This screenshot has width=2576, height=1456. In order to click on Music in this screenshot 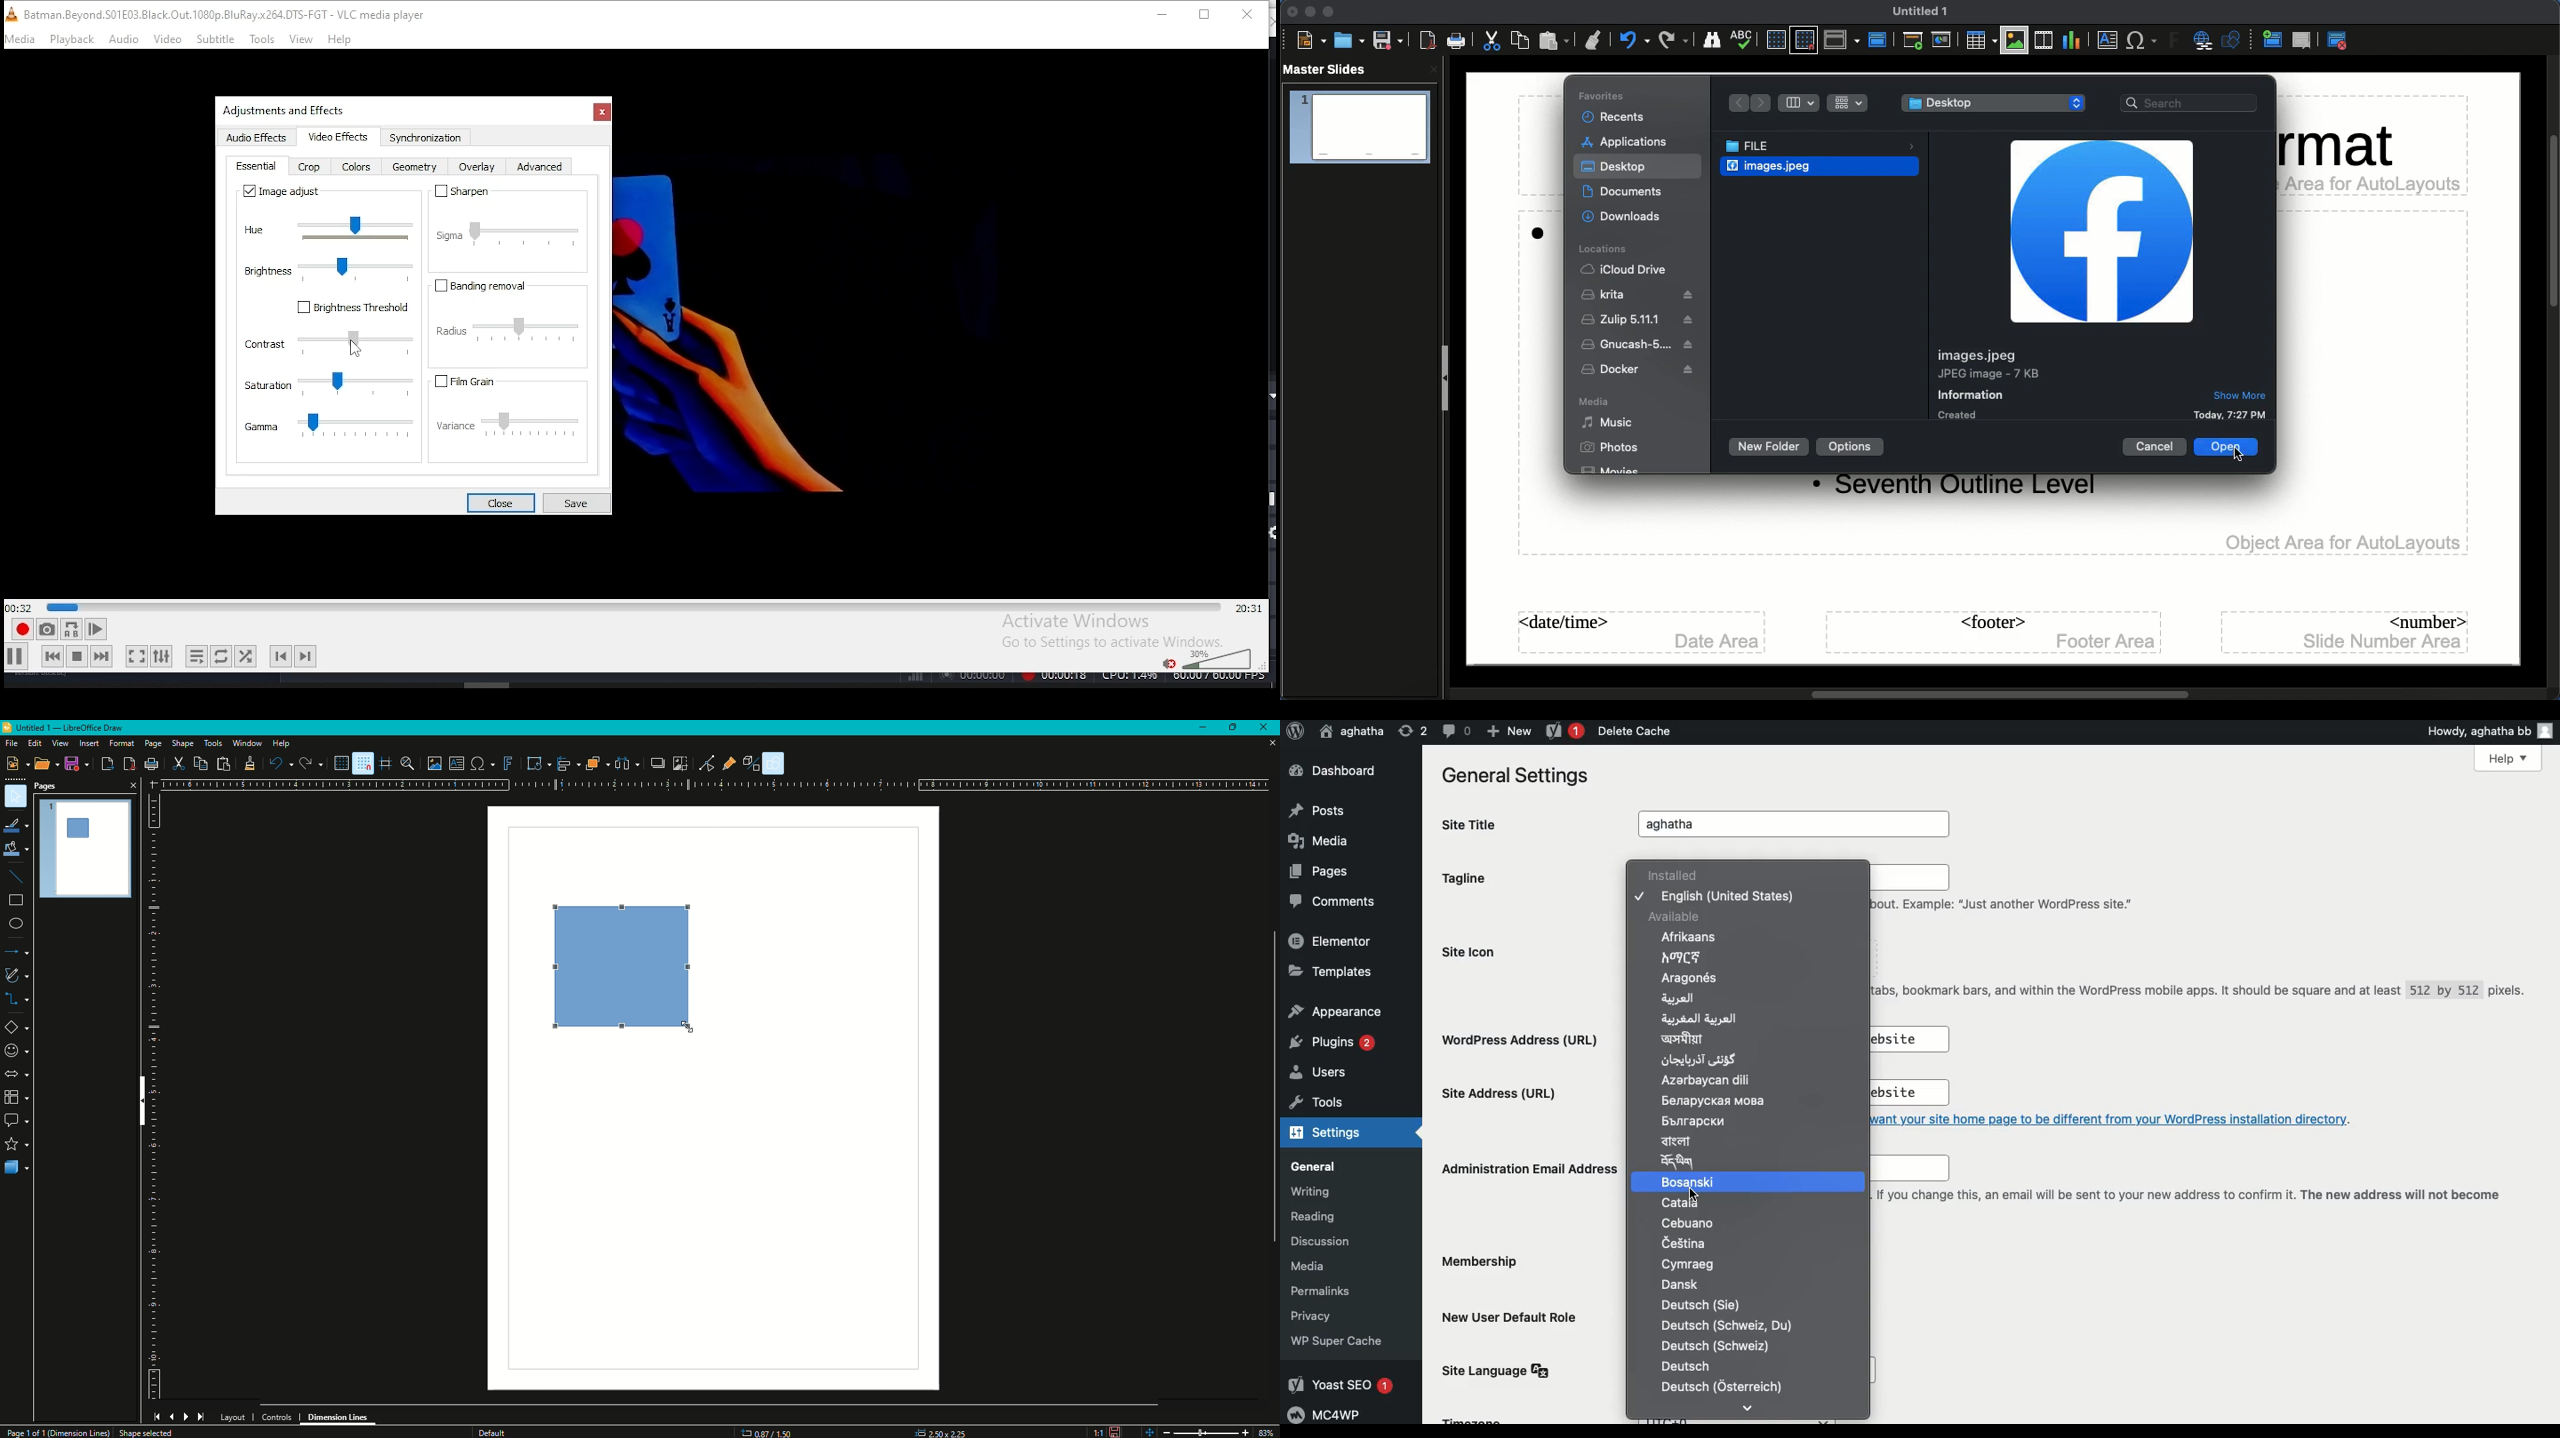, I will do `click(1608, 423)`.